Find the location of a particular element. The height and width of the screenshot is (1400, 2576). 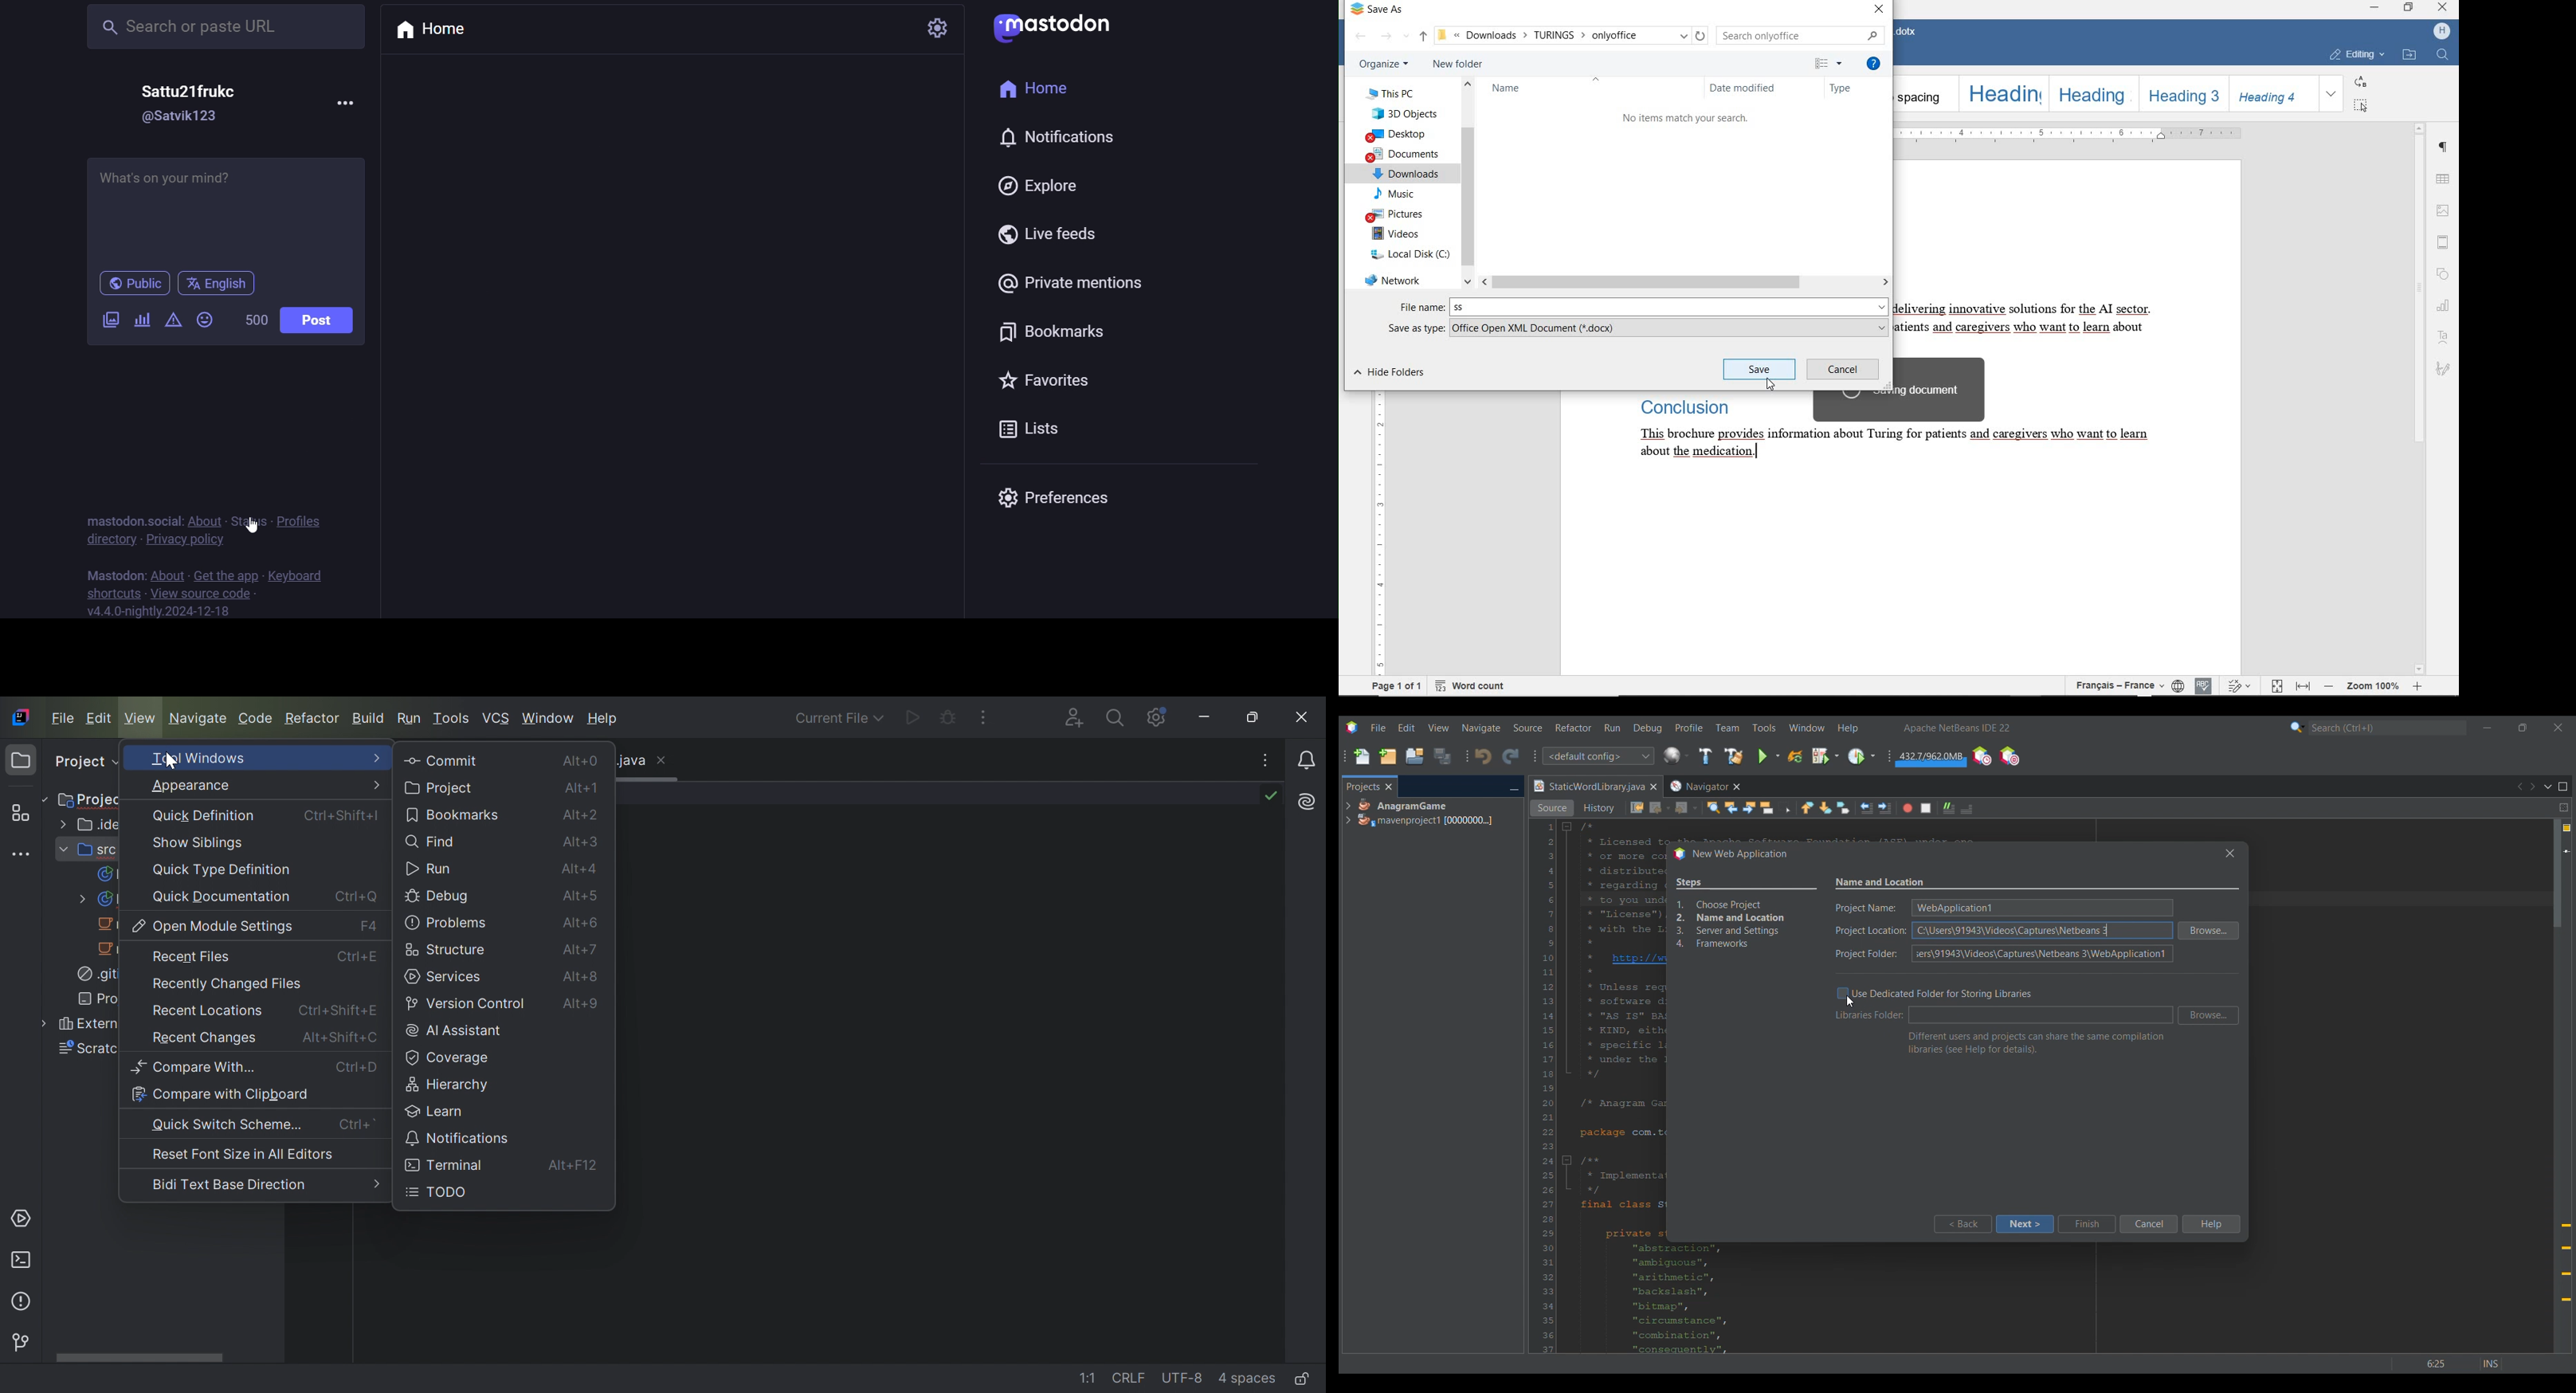

3D OBJECTS is located at coordinates (1407, 113).